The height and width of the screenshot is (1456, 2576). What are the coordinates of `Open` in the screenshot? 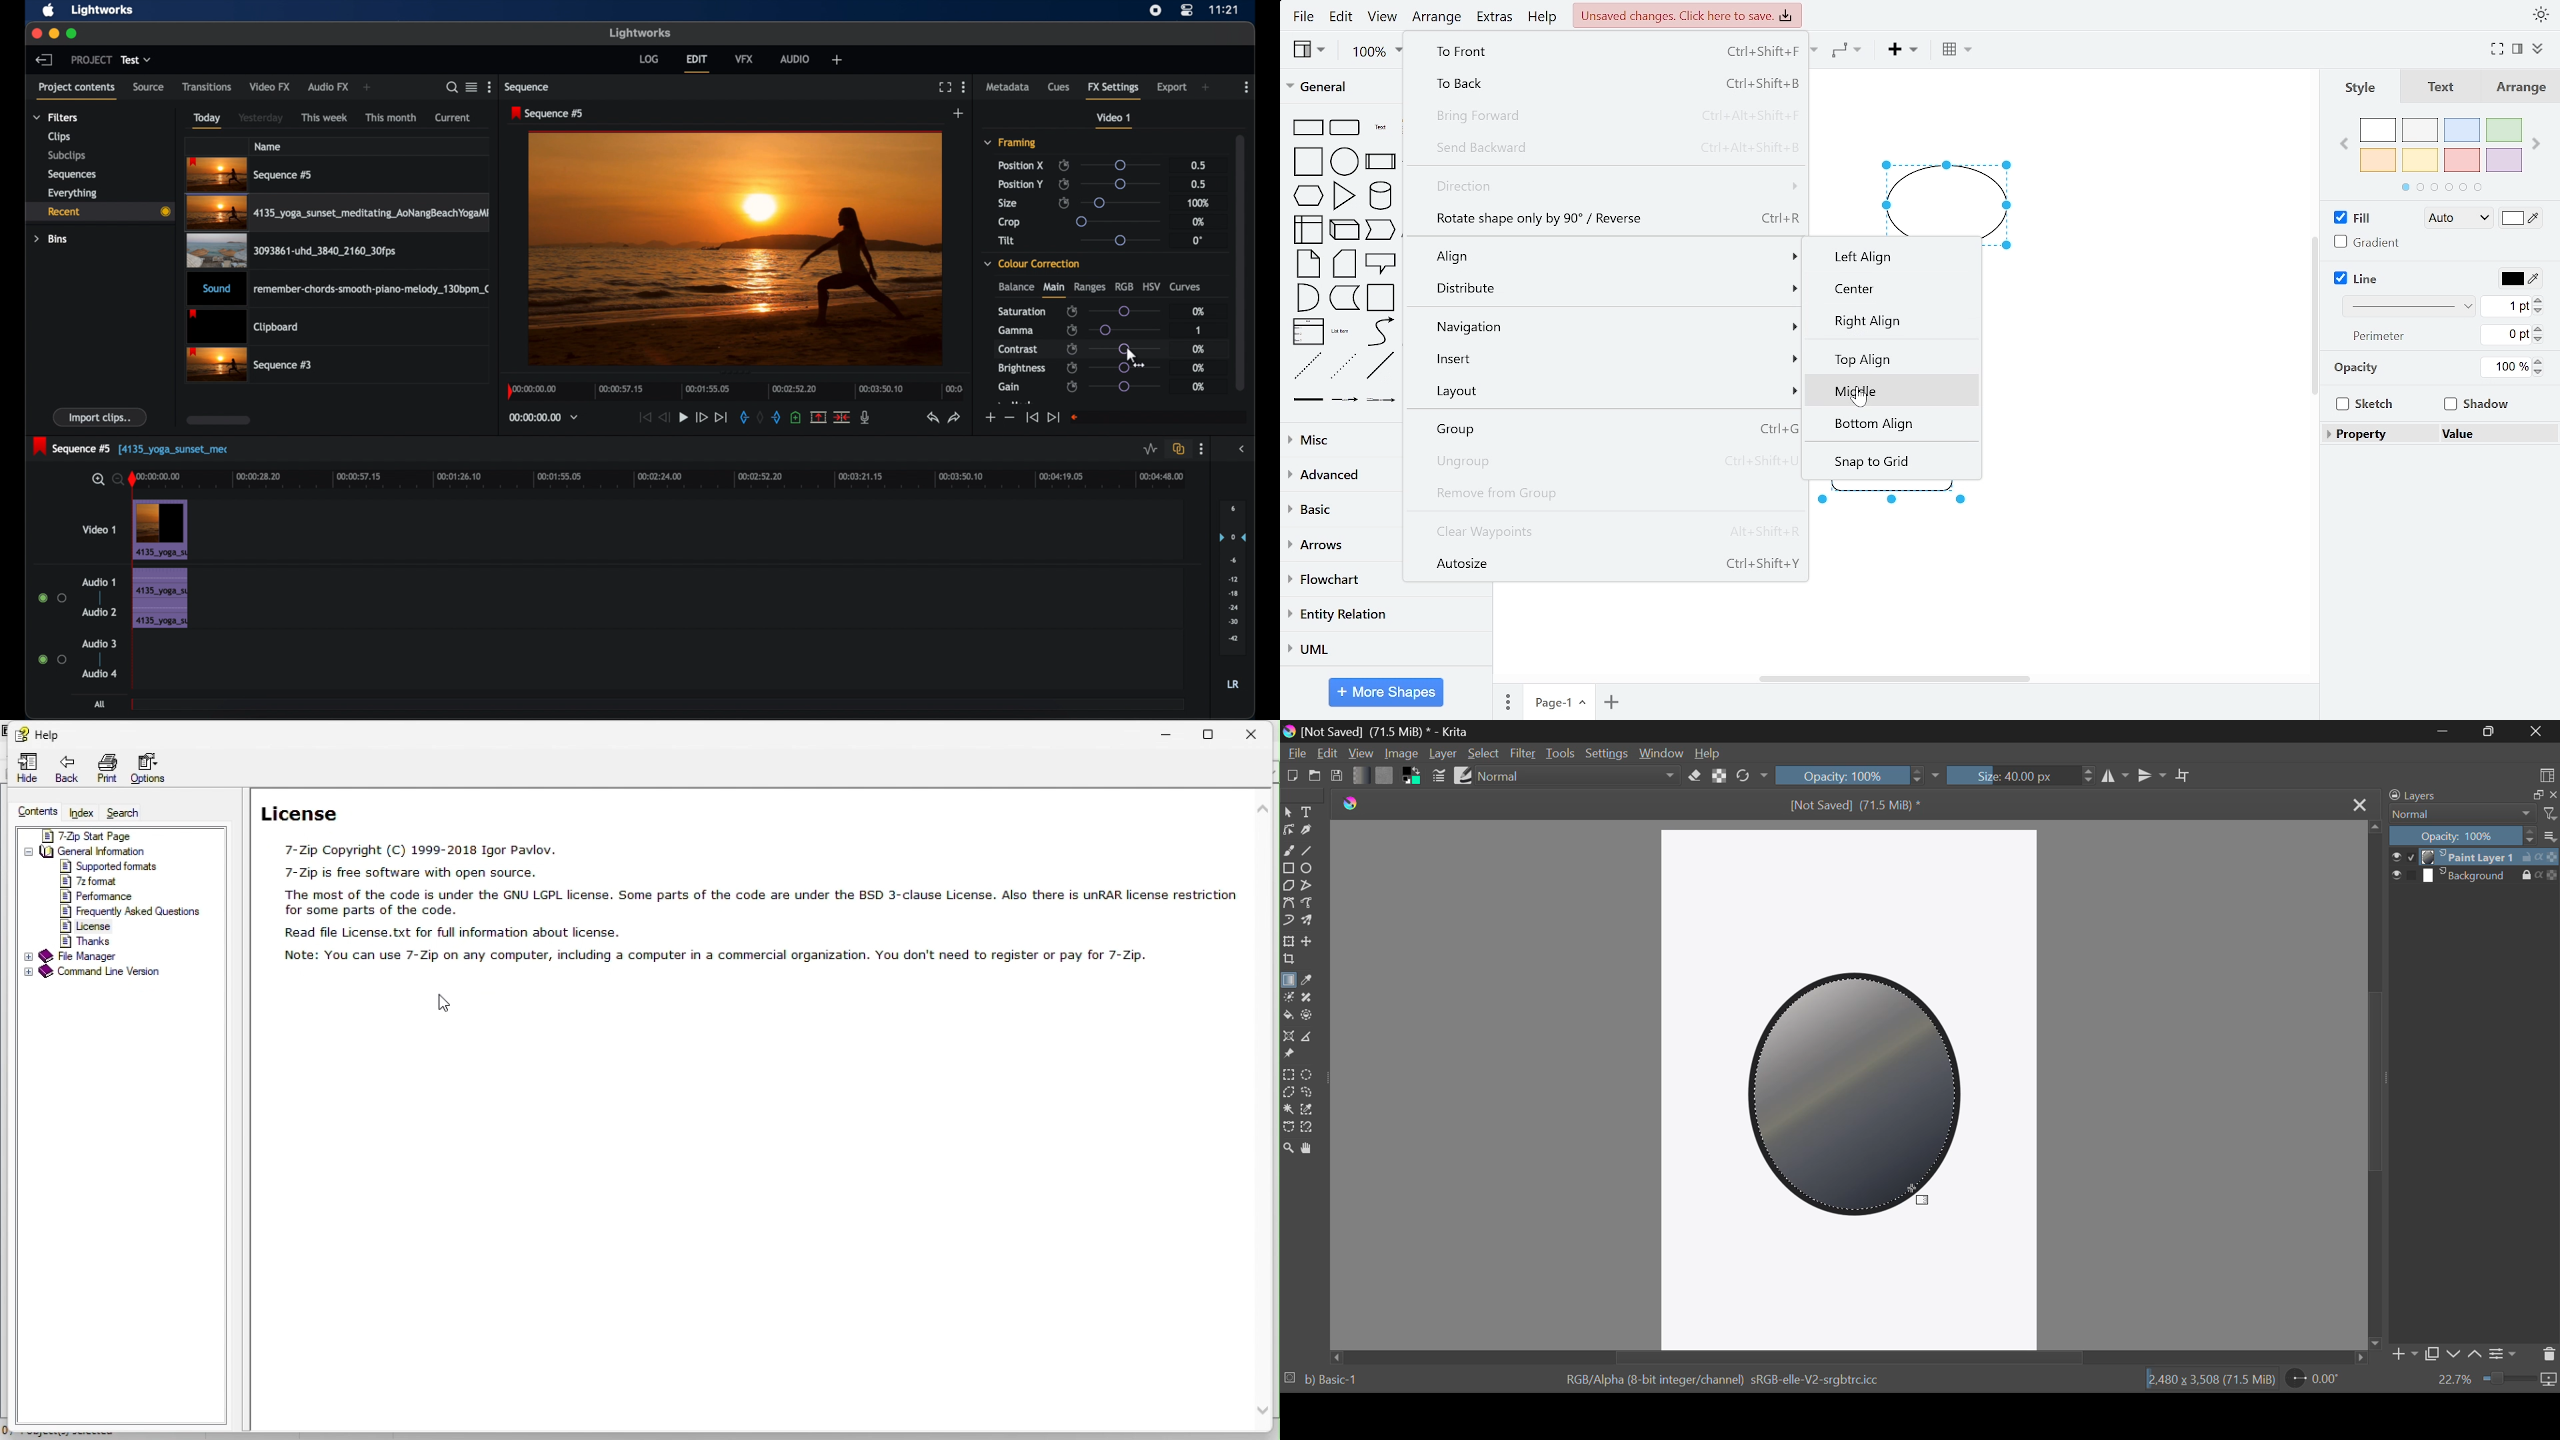 It's located at (1315, 776).